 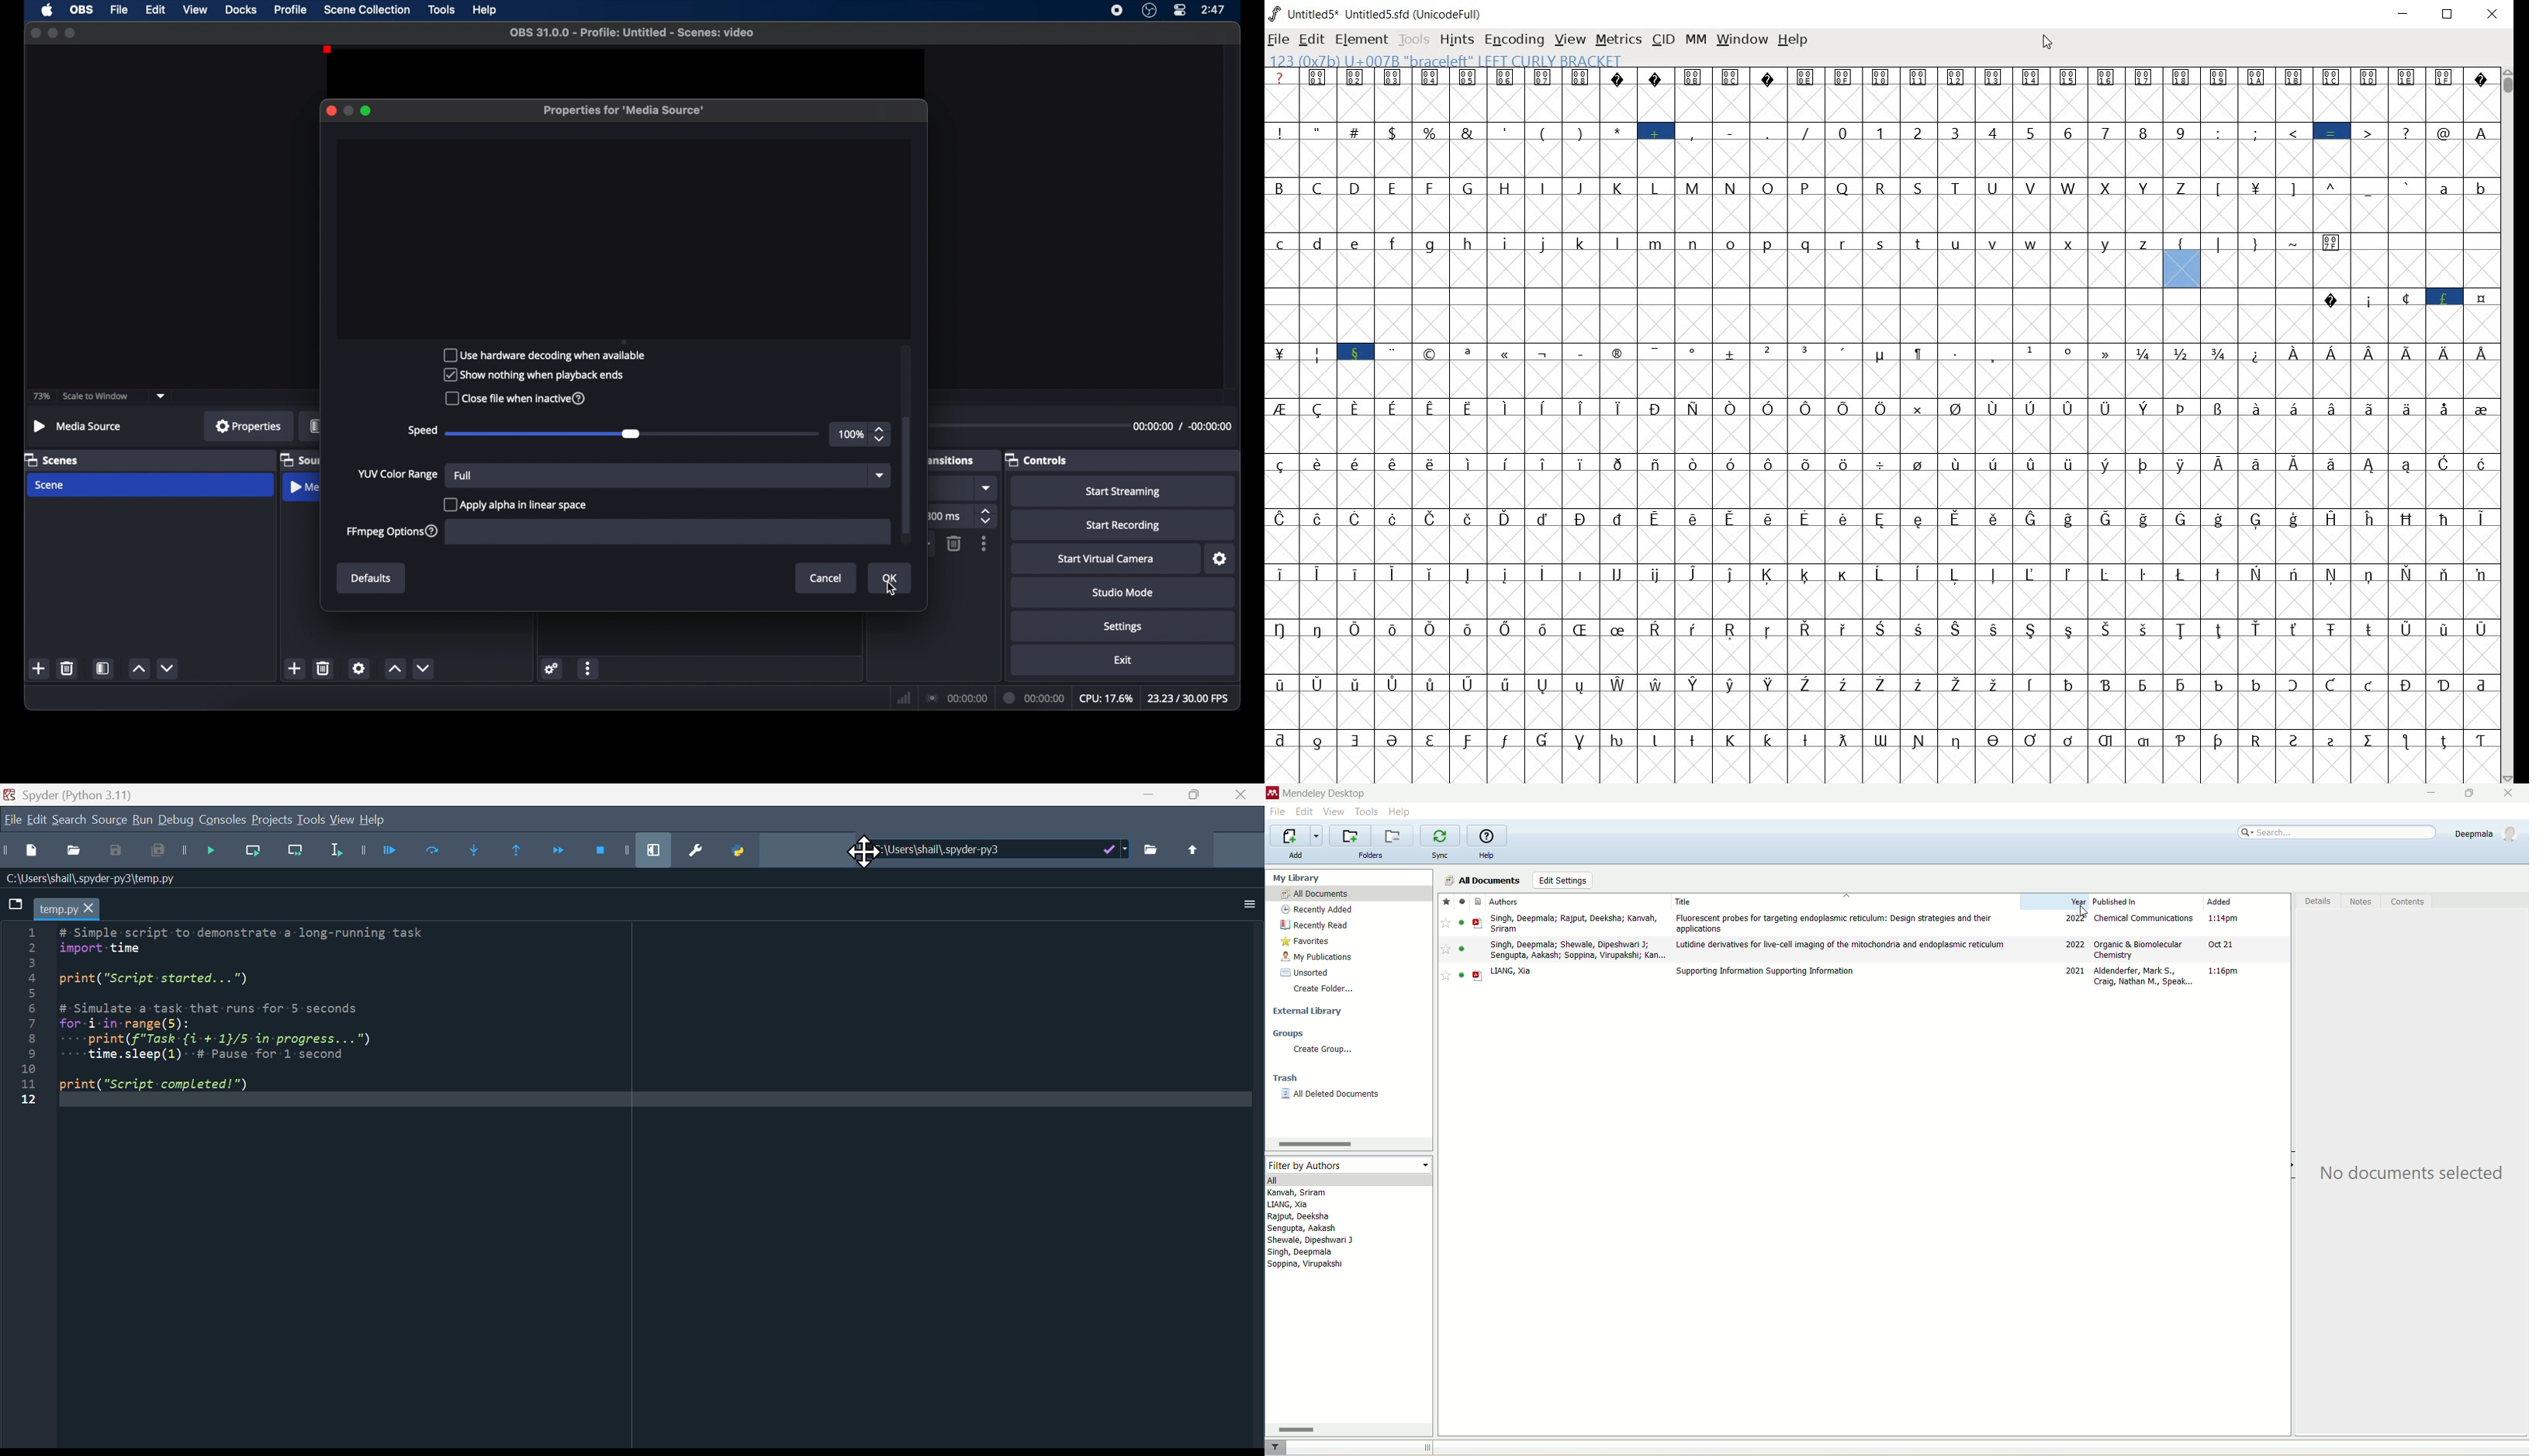 I want to click on Open file, so click(x=73, y=853).